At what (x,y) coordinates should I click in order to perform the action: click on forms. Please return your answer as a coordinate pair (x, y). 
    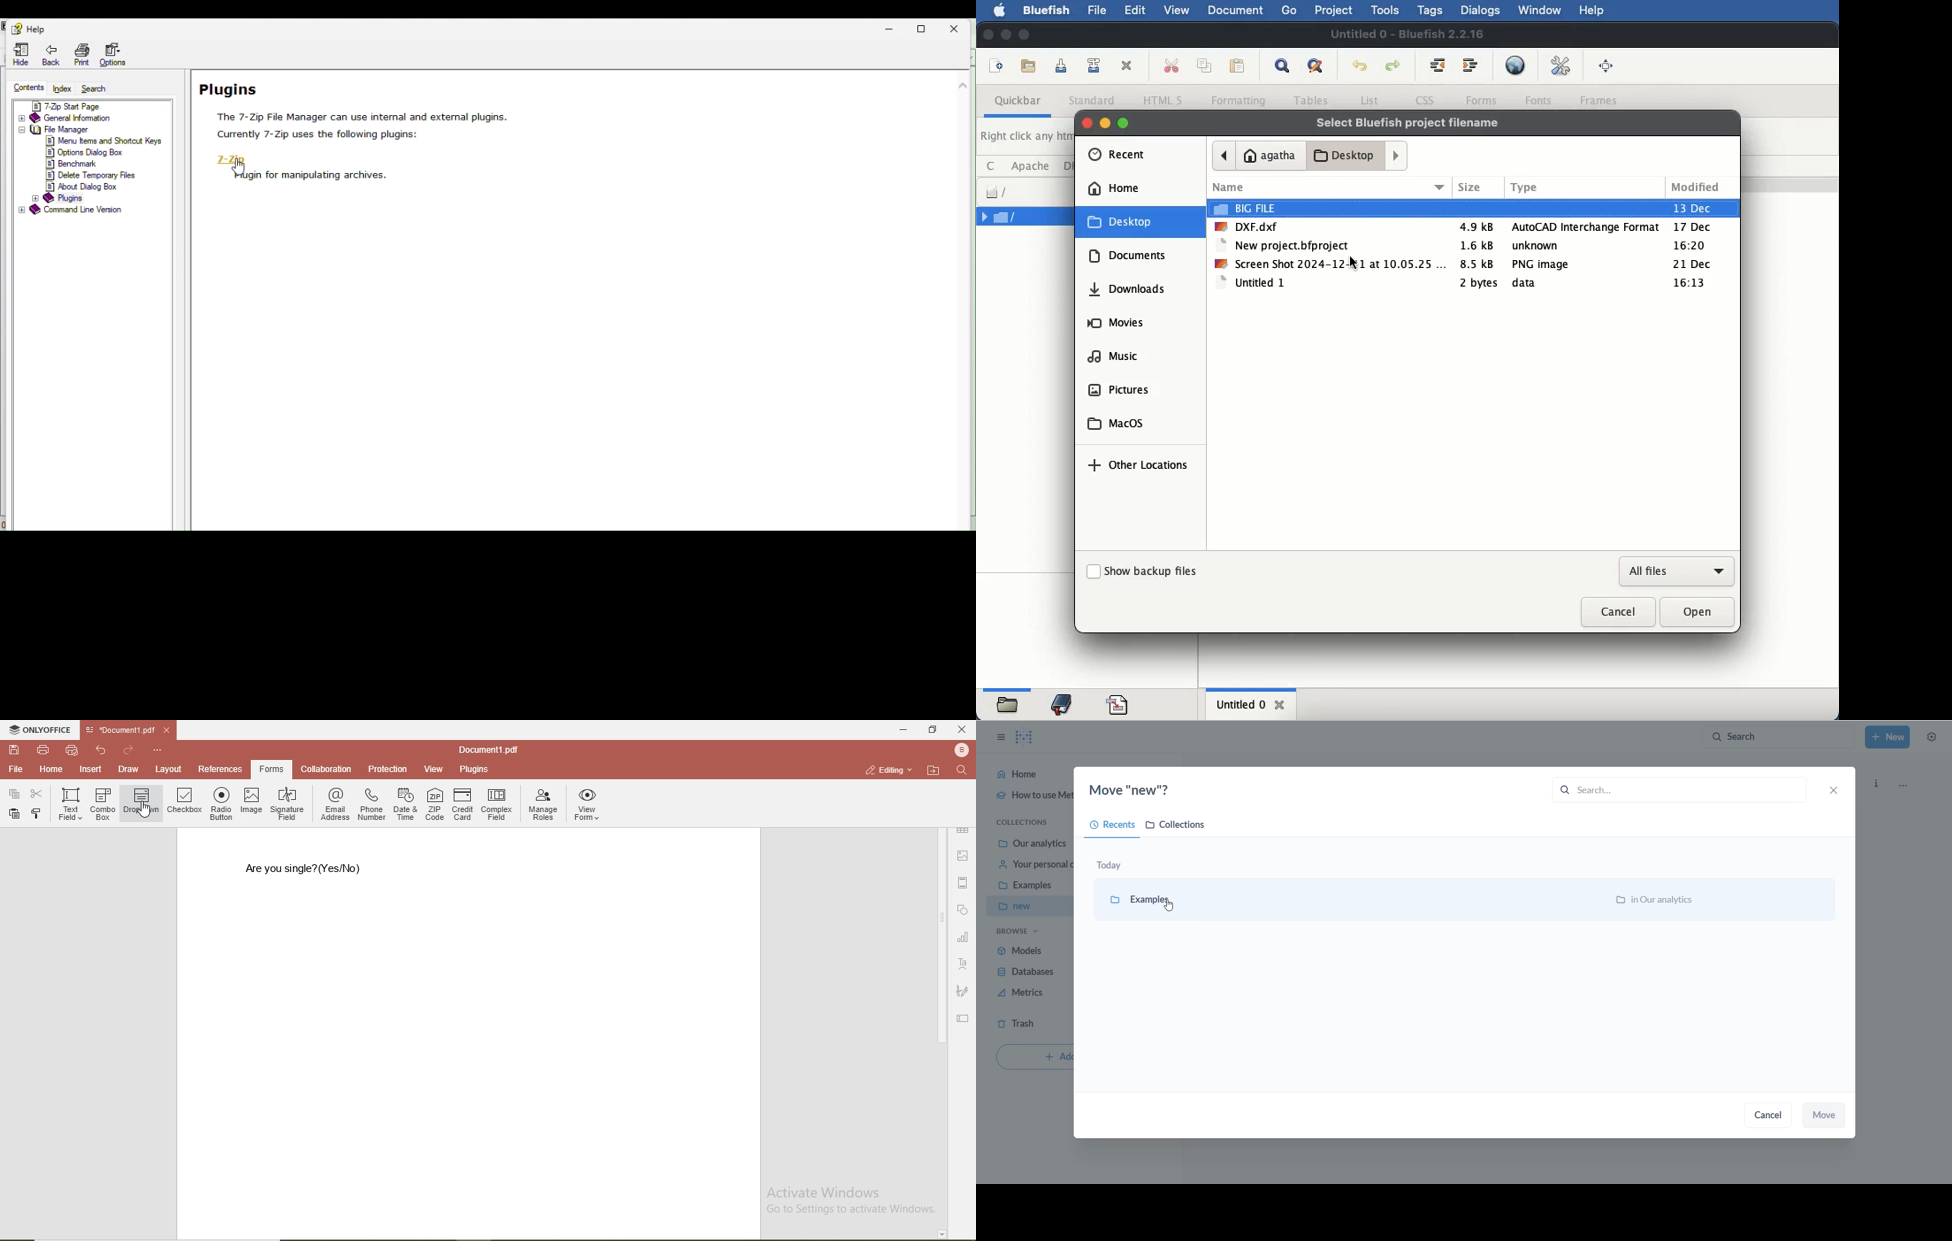
    Looking at the image, I should click on (271, 769).